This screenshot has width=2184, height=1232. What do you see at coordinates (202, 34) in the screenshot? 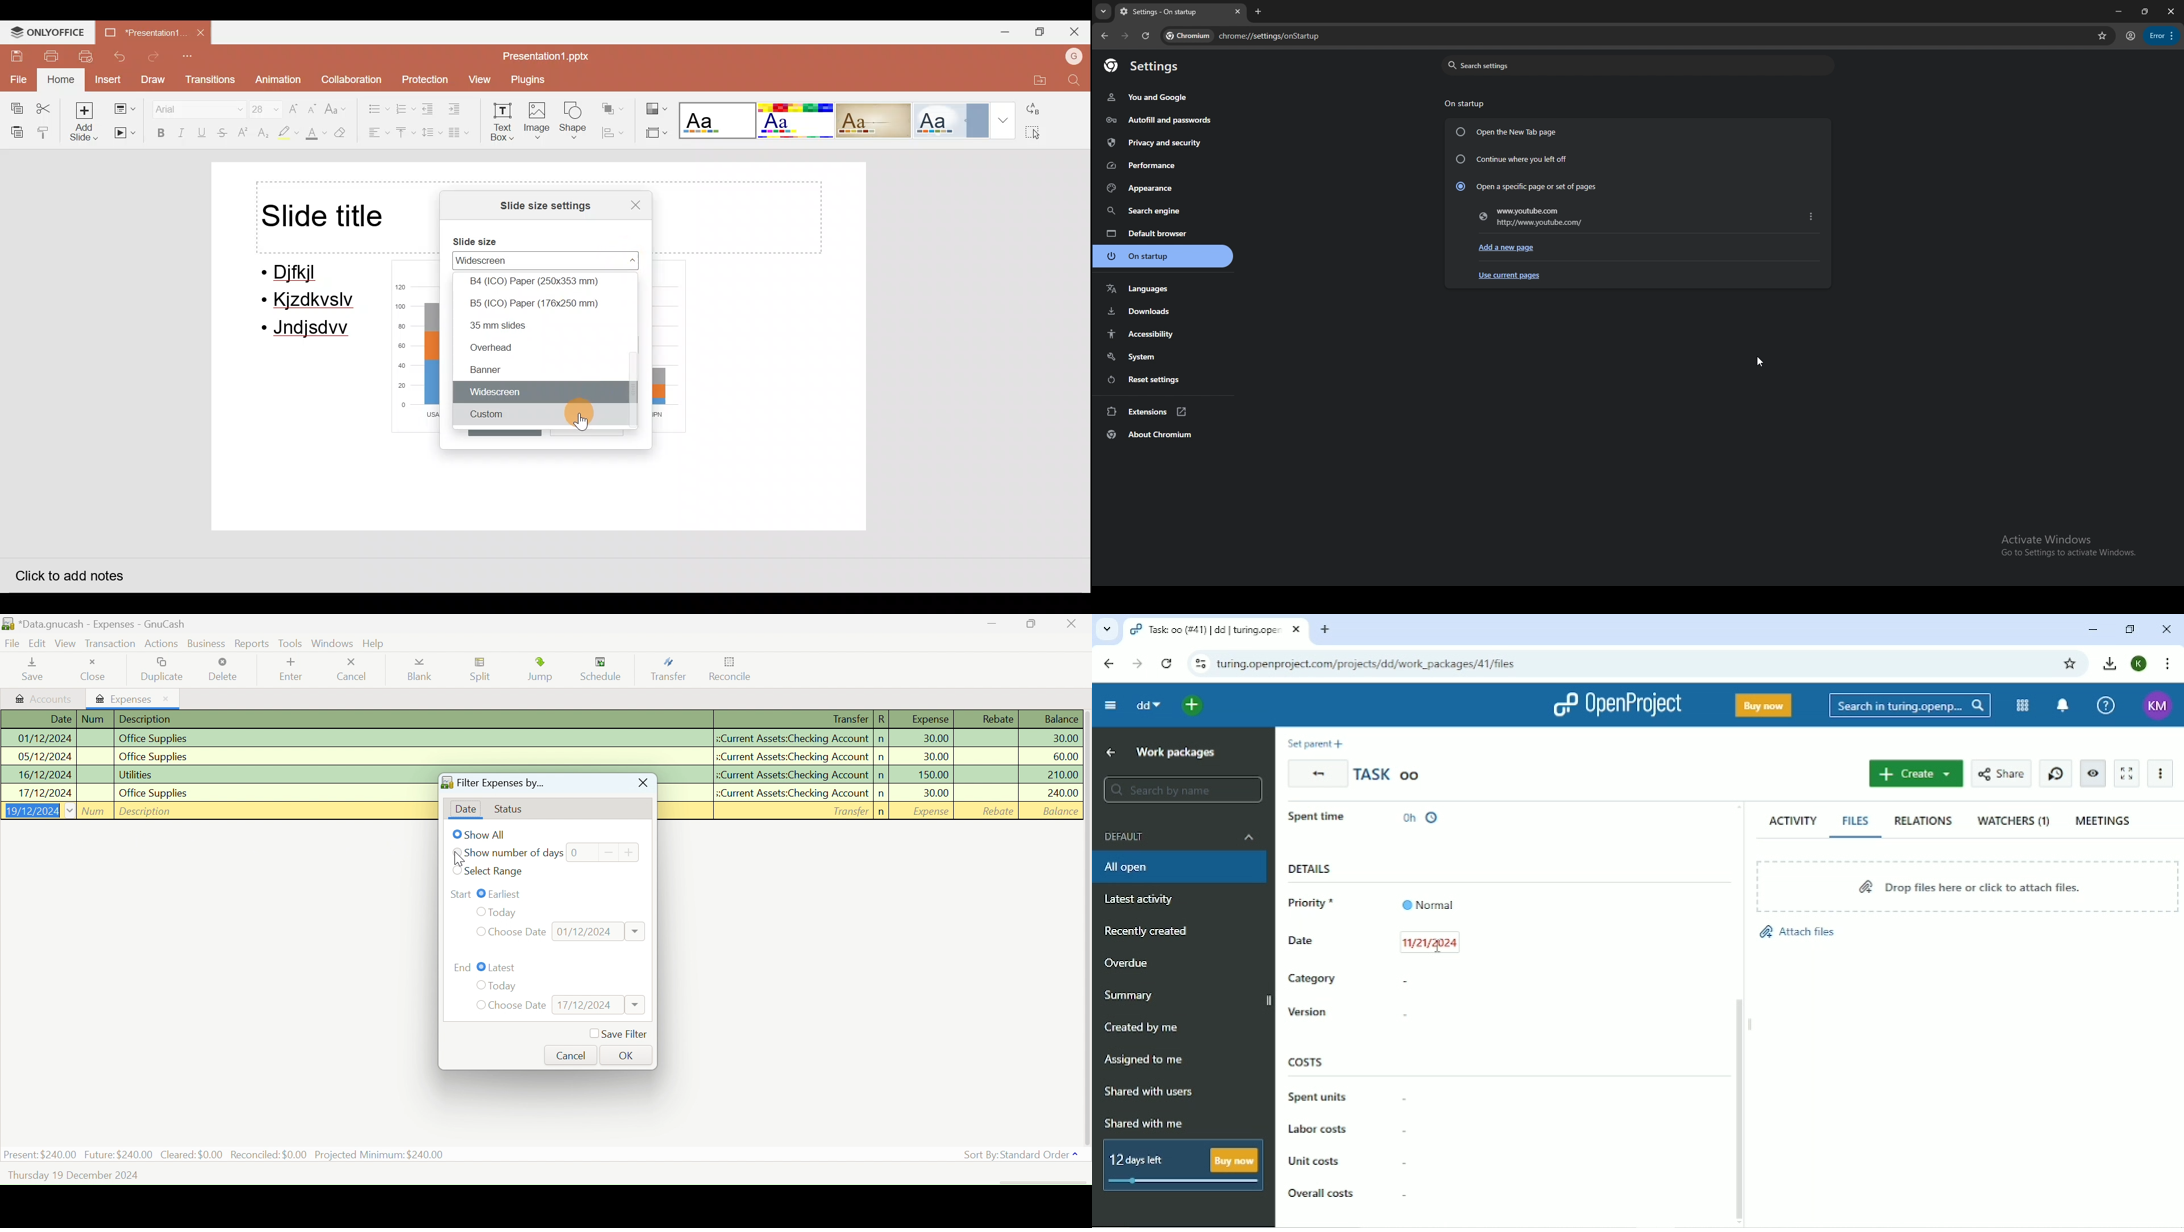
I see `Close document` at bounding box center [202, 34].